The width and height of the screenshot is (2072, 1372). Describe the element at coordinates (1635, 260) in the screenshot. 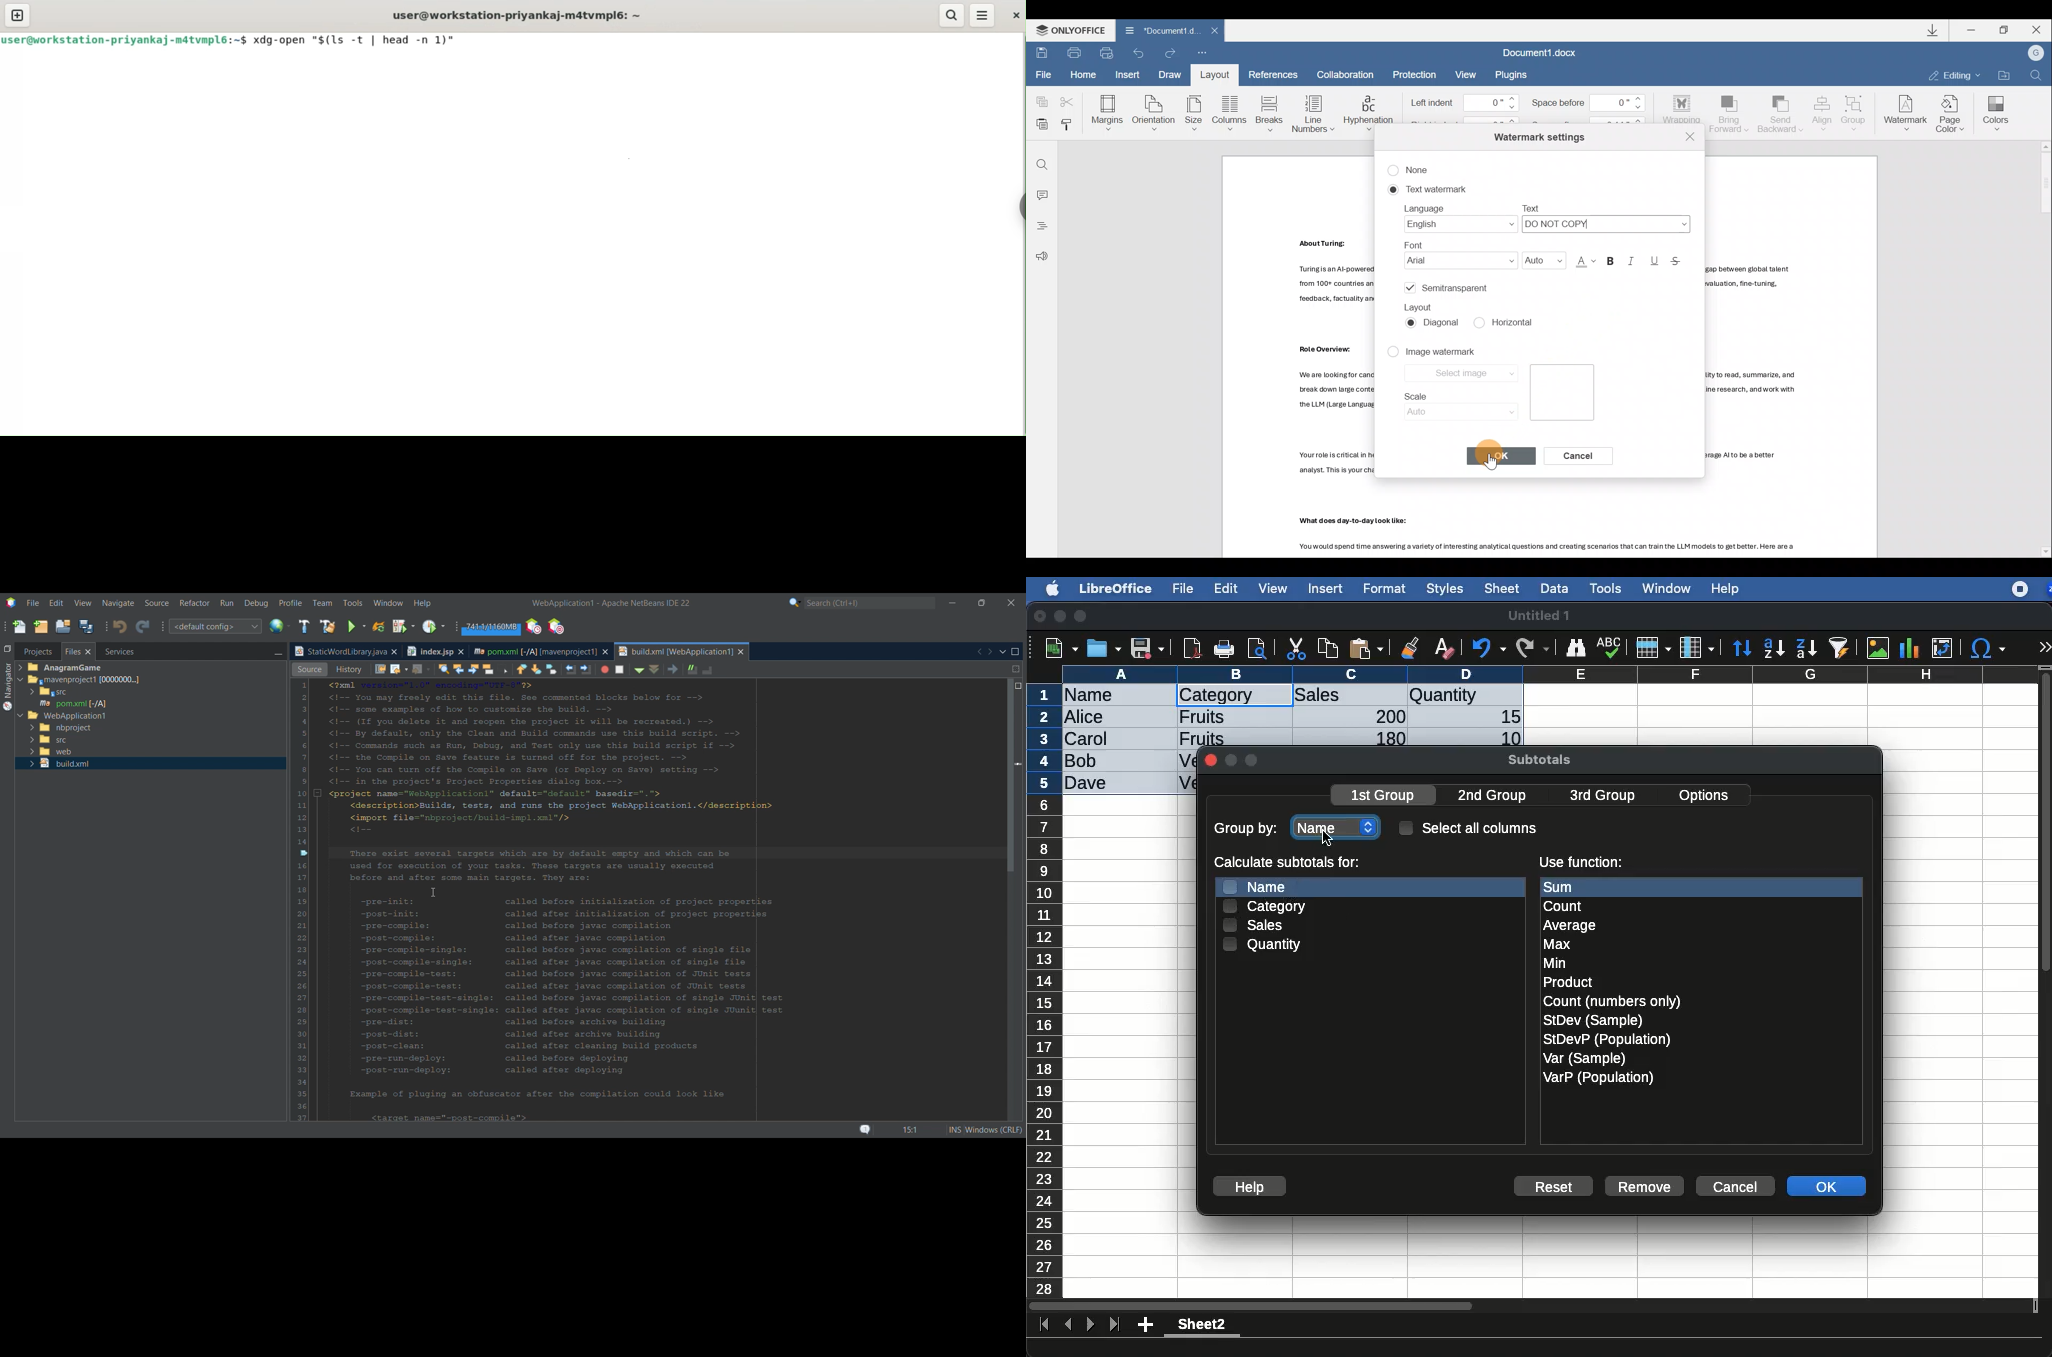

I see `Italic` at that location.